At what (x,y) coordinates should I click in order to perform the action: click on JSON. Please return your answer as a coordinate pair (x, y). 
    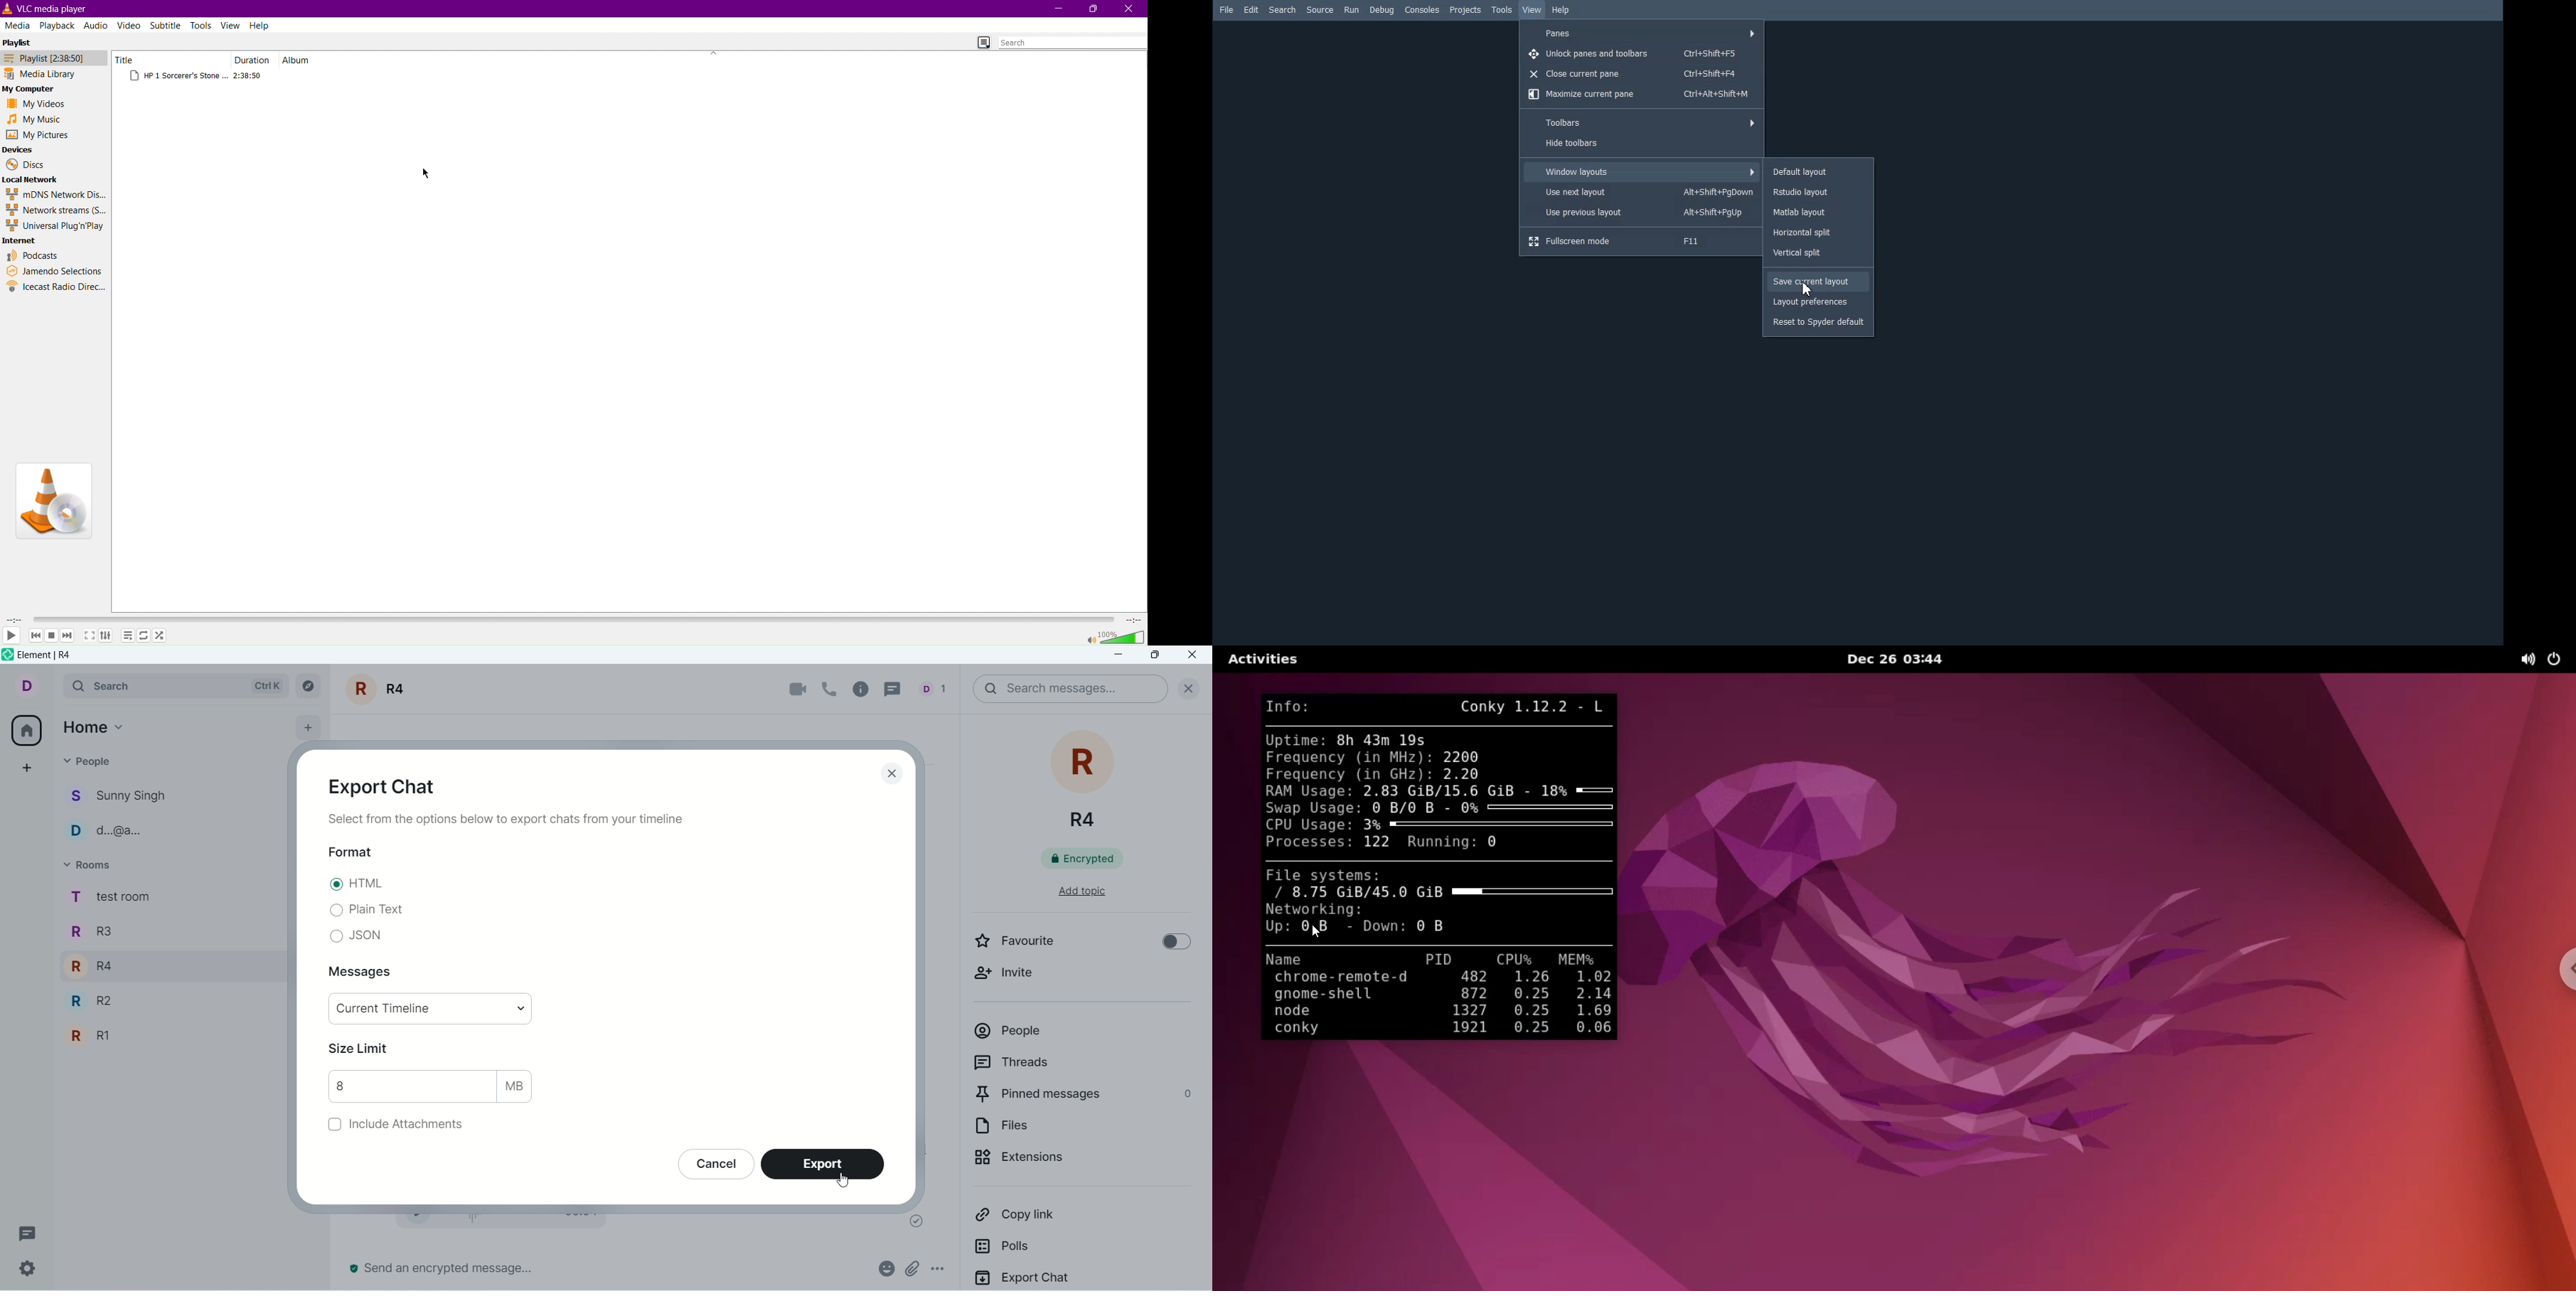
    Looking at the image, I should click on (358, 939).